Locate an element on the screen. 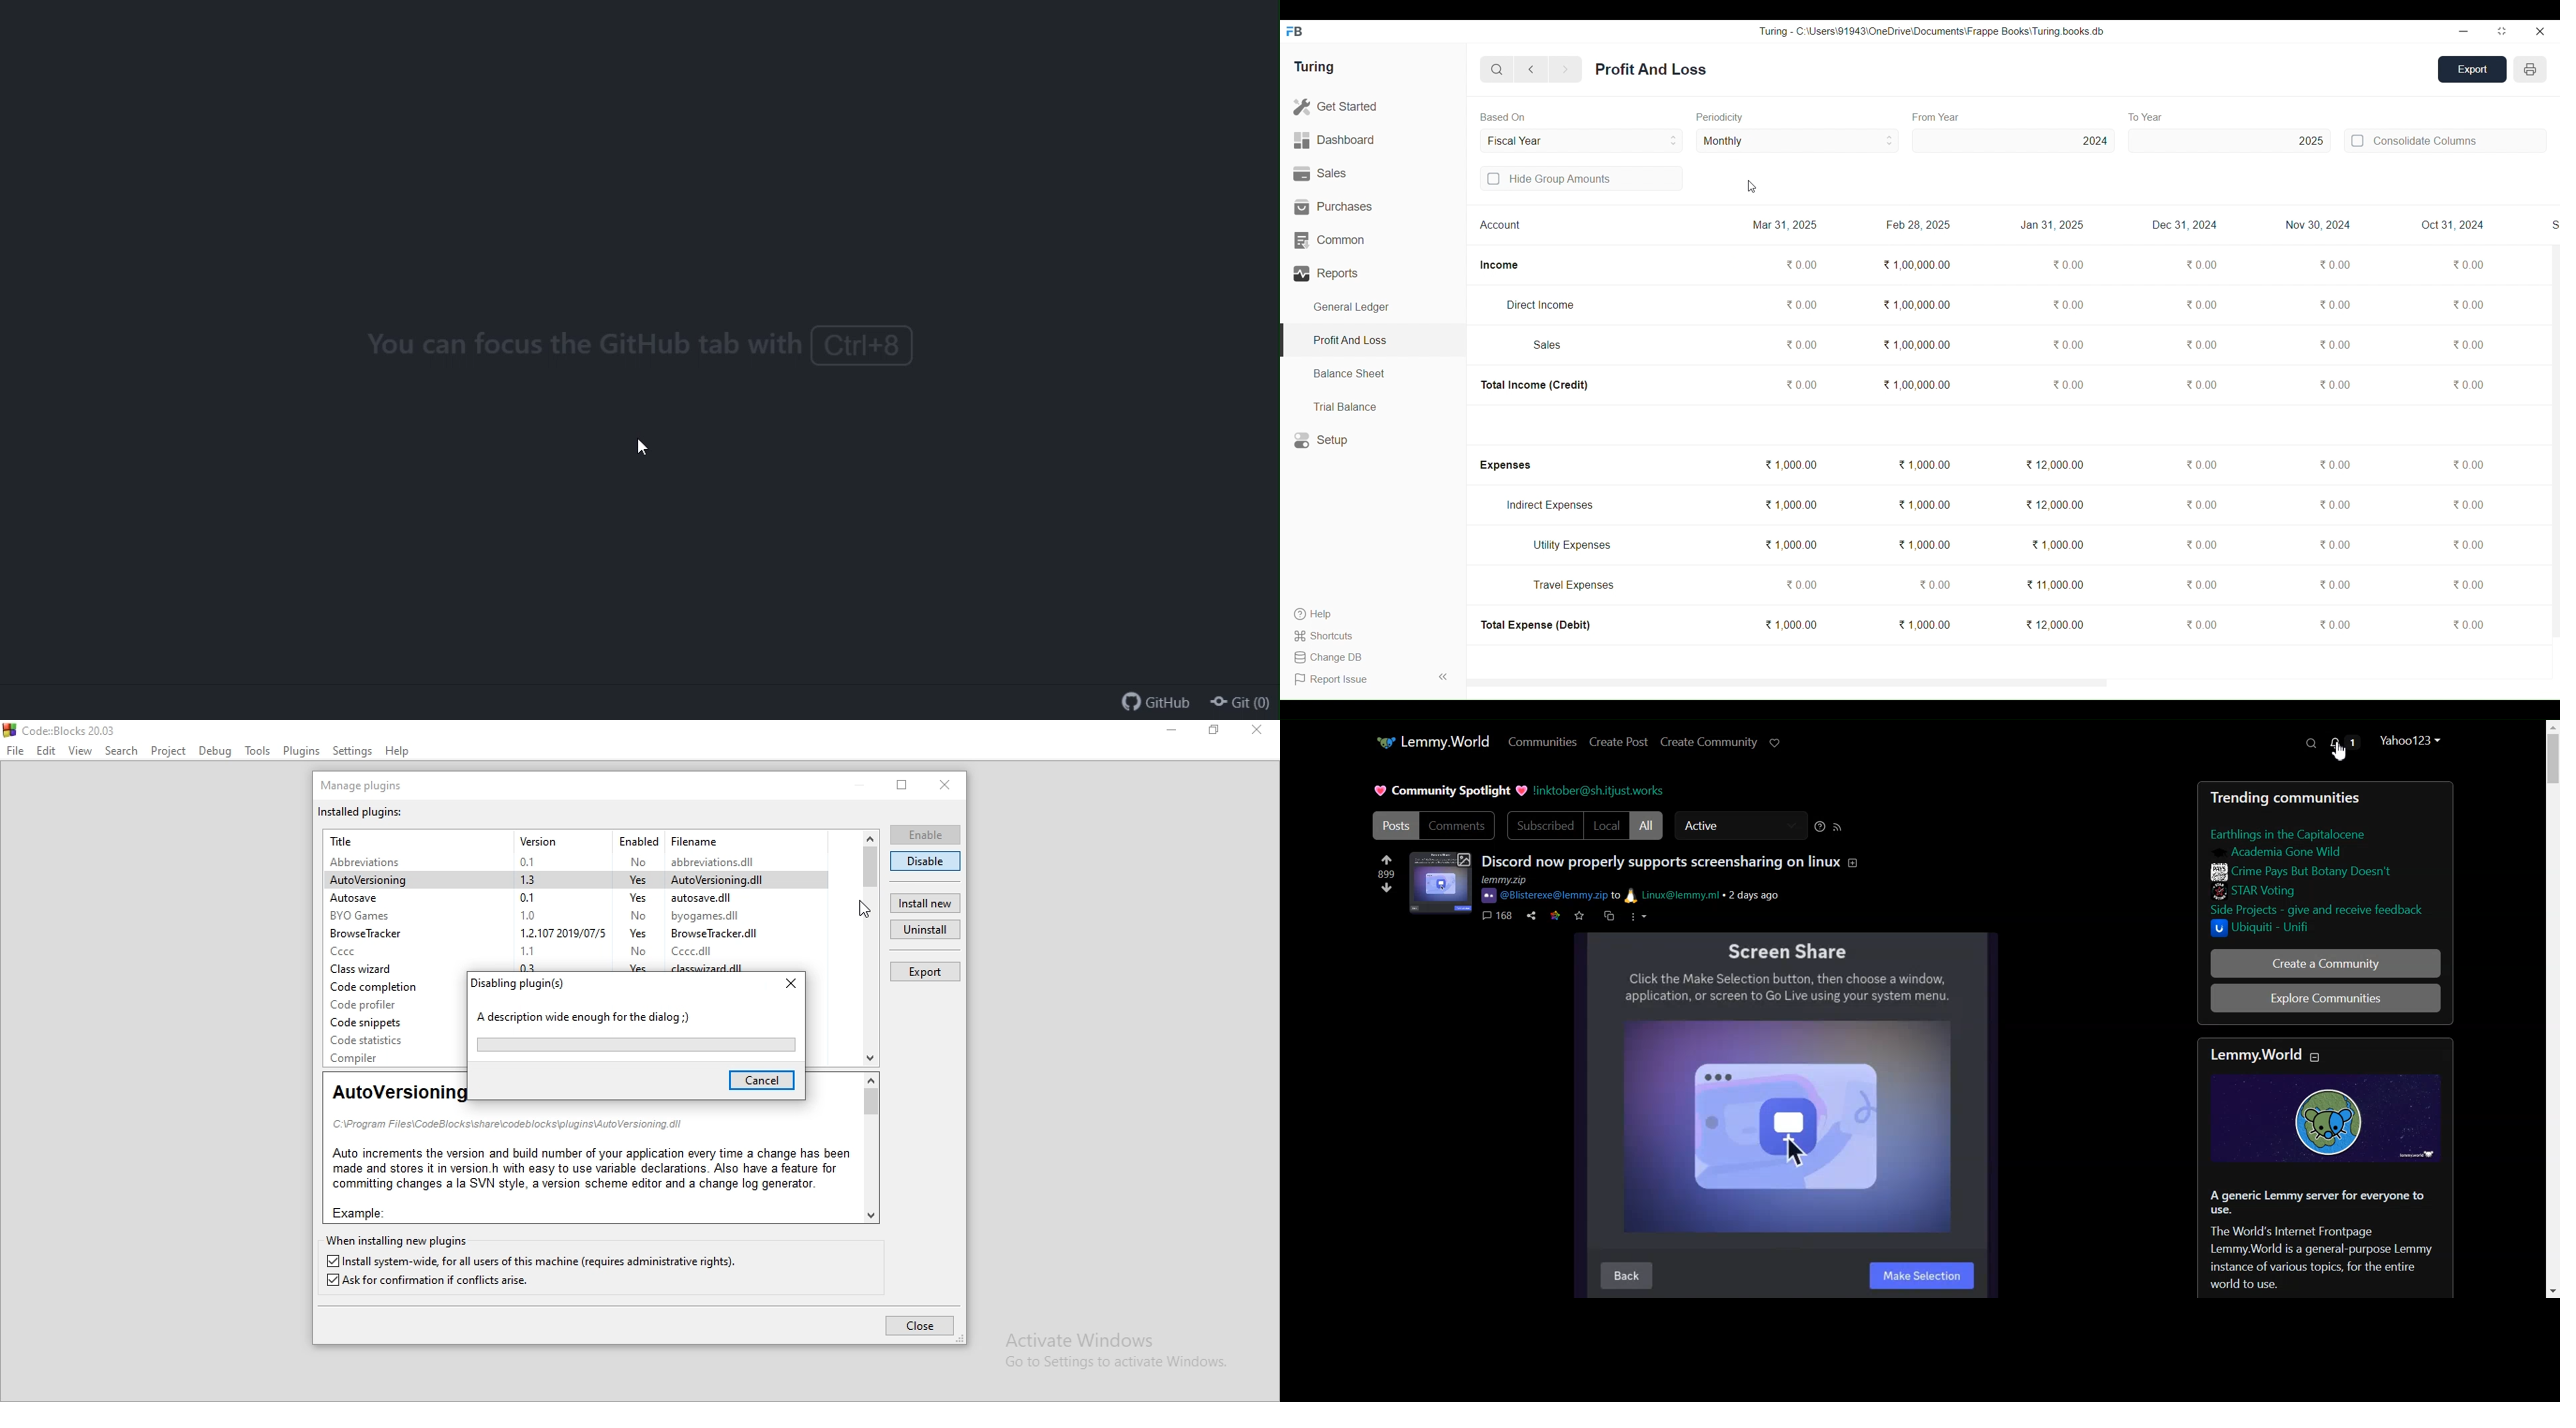 Image resolution: width=2576 pixels, height=1428 pixels. 0.00 is located at coordinates (1801, 264).